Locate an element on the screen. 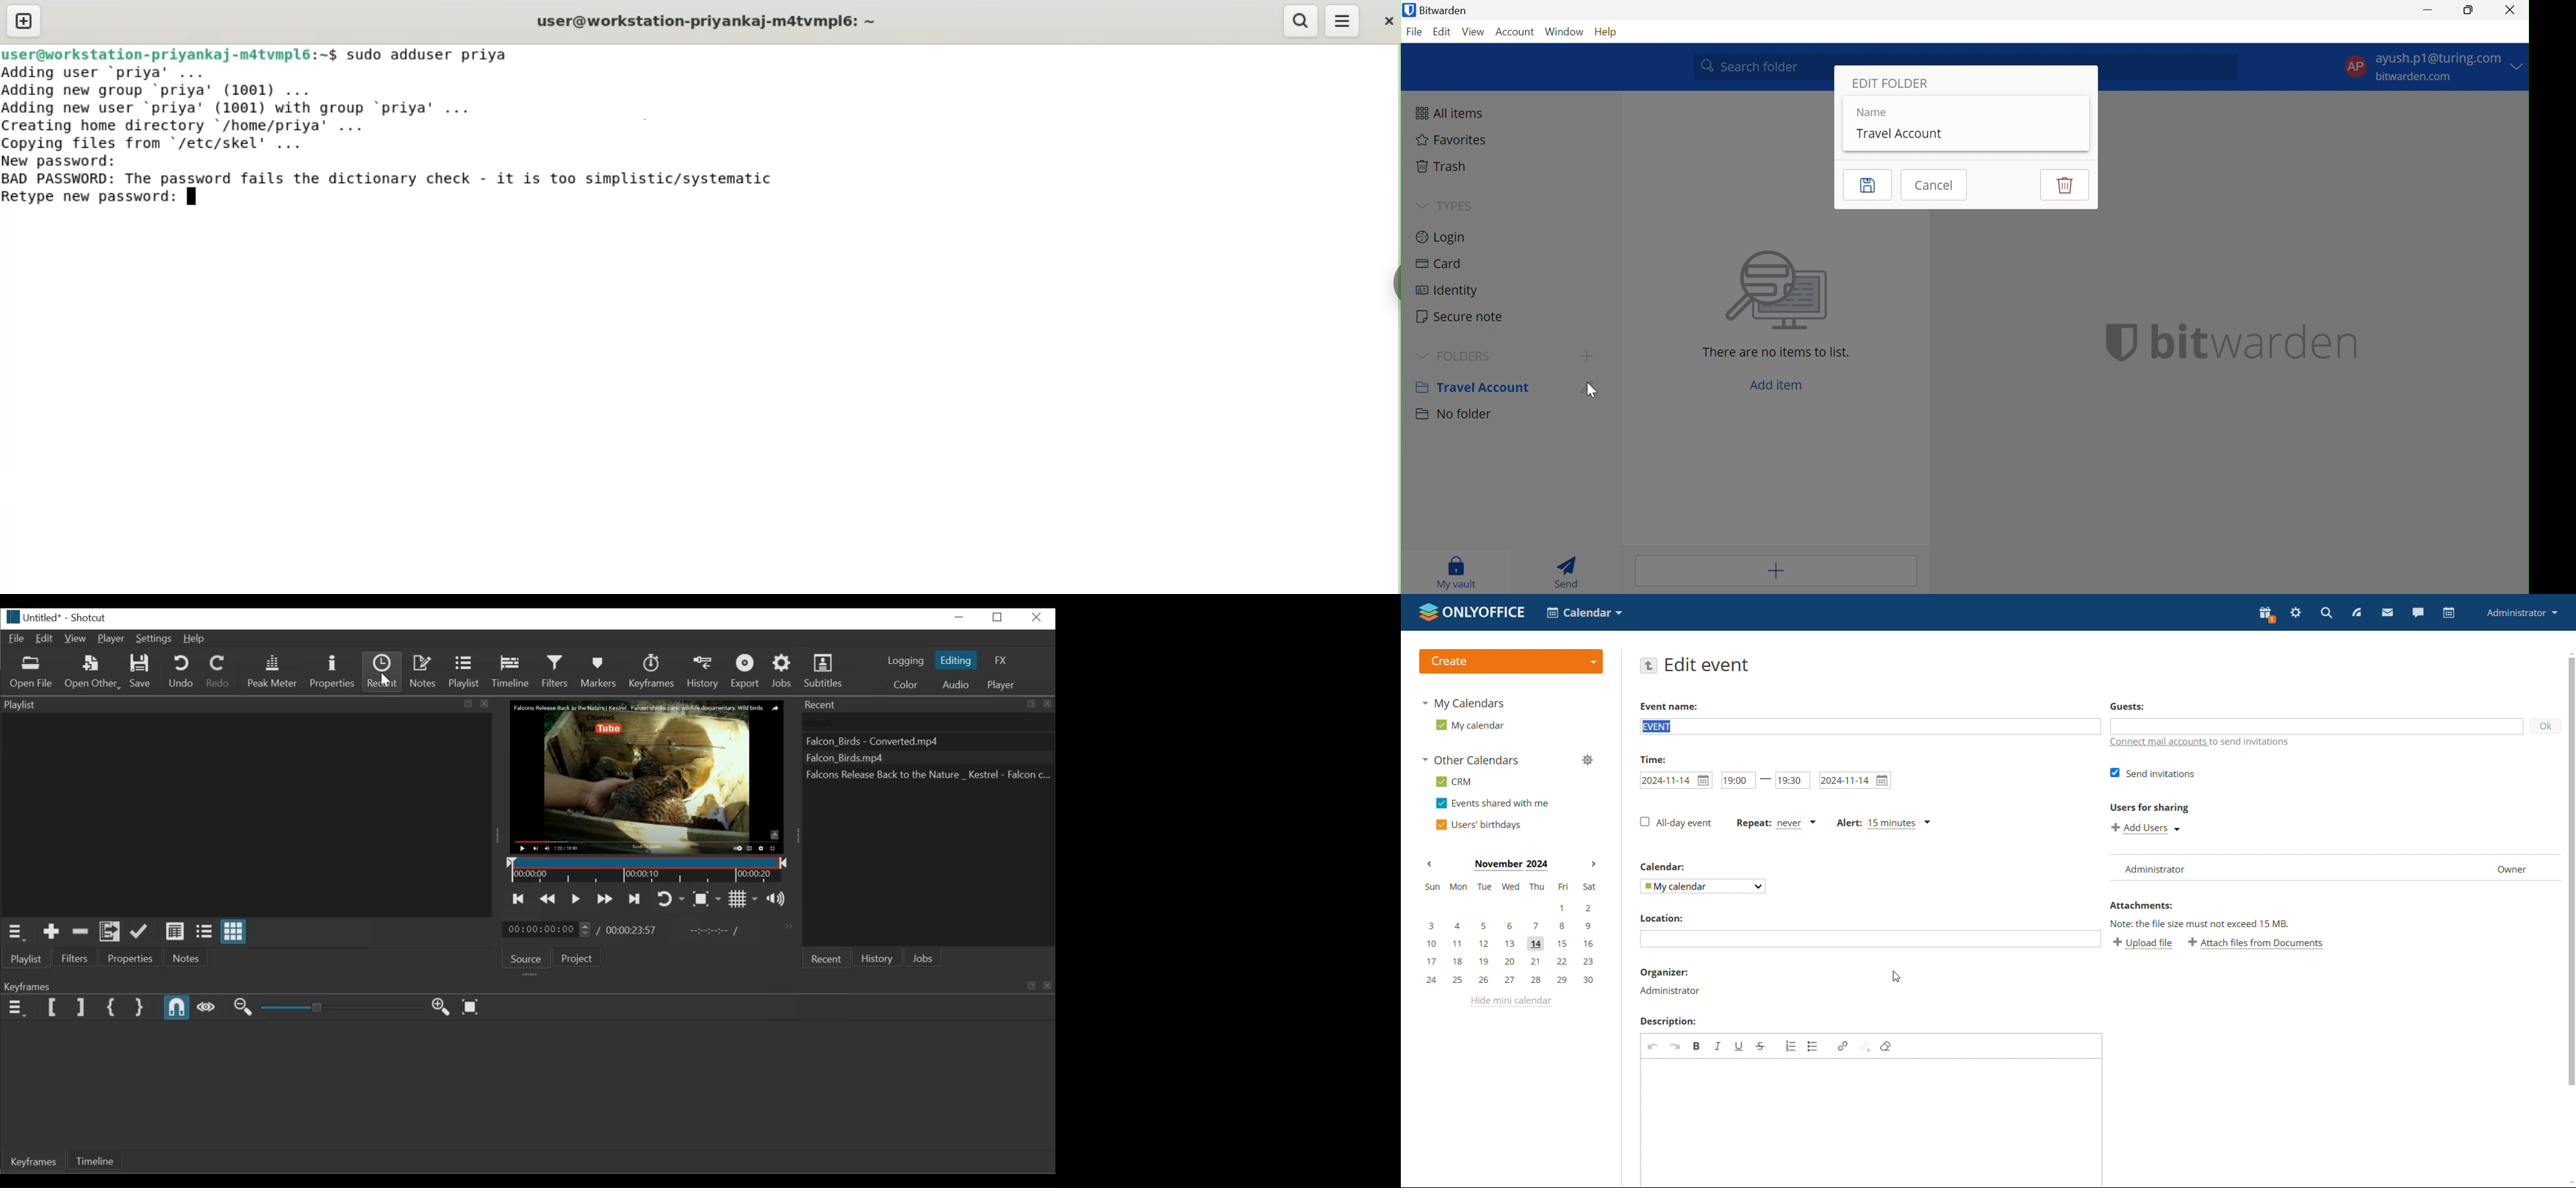  Notes is located at coordinates (187, 958).